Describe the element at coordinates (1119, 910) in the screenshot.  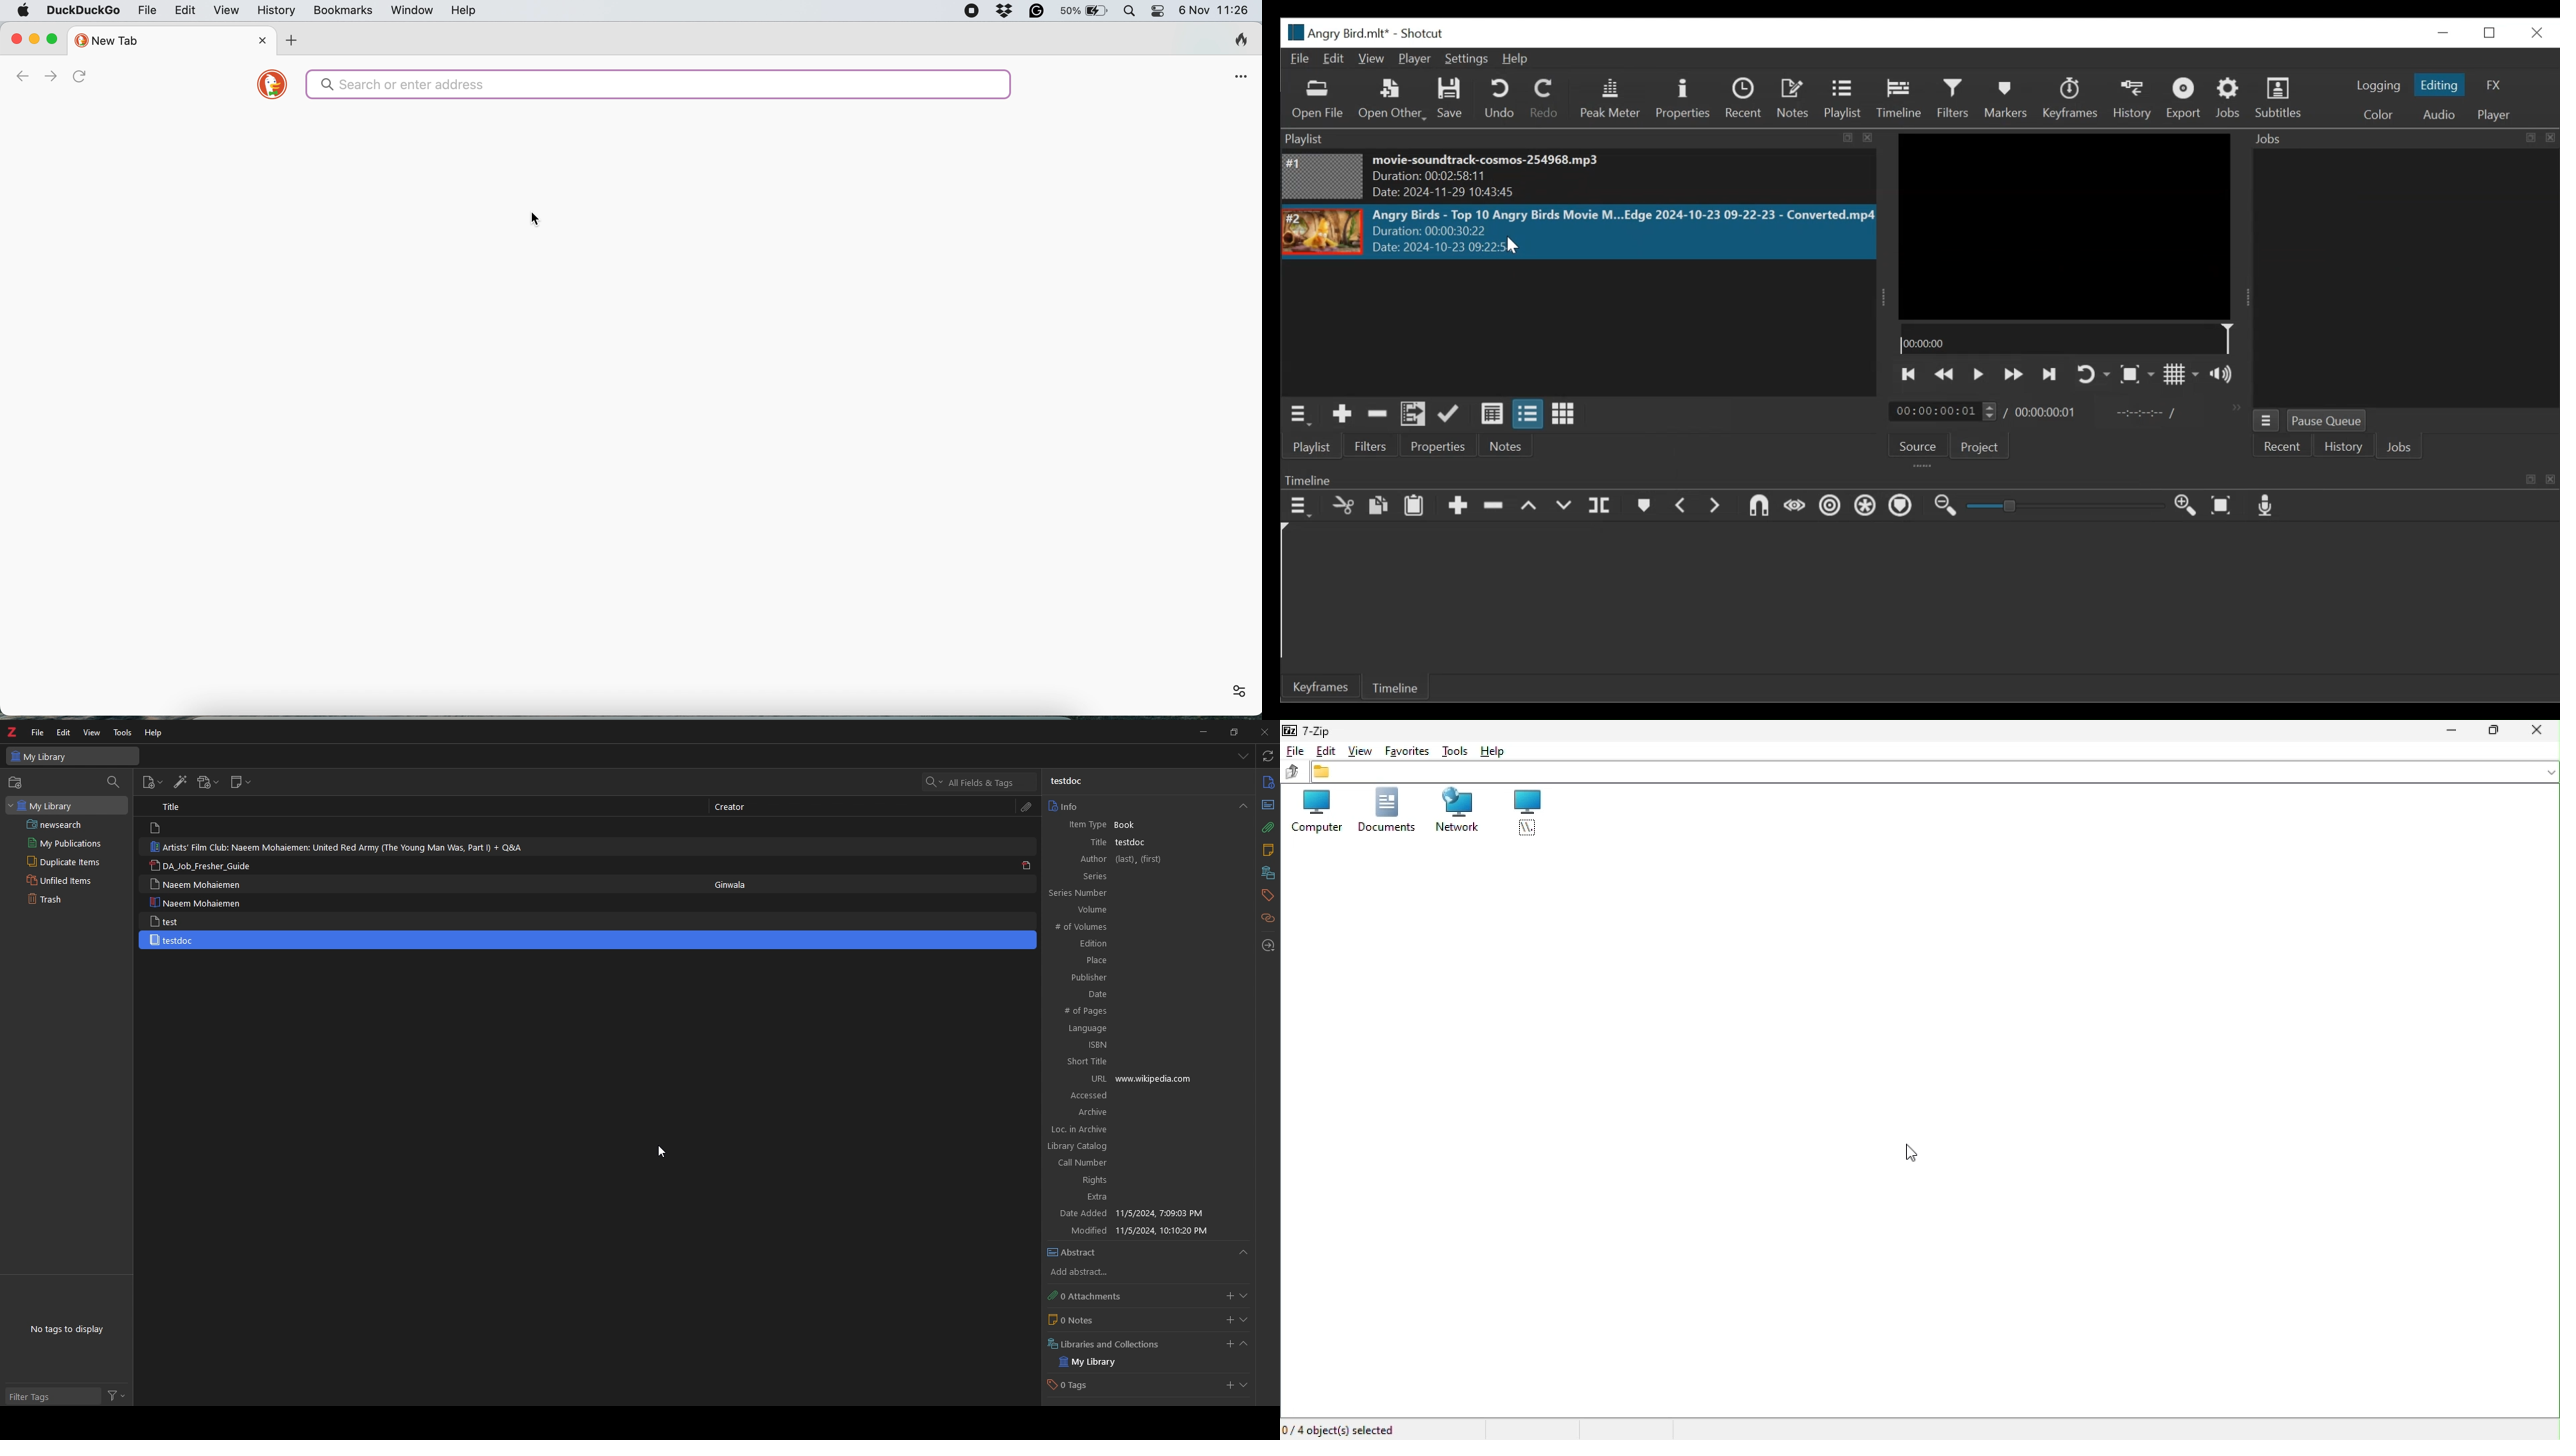
I see `Volume` at that location.